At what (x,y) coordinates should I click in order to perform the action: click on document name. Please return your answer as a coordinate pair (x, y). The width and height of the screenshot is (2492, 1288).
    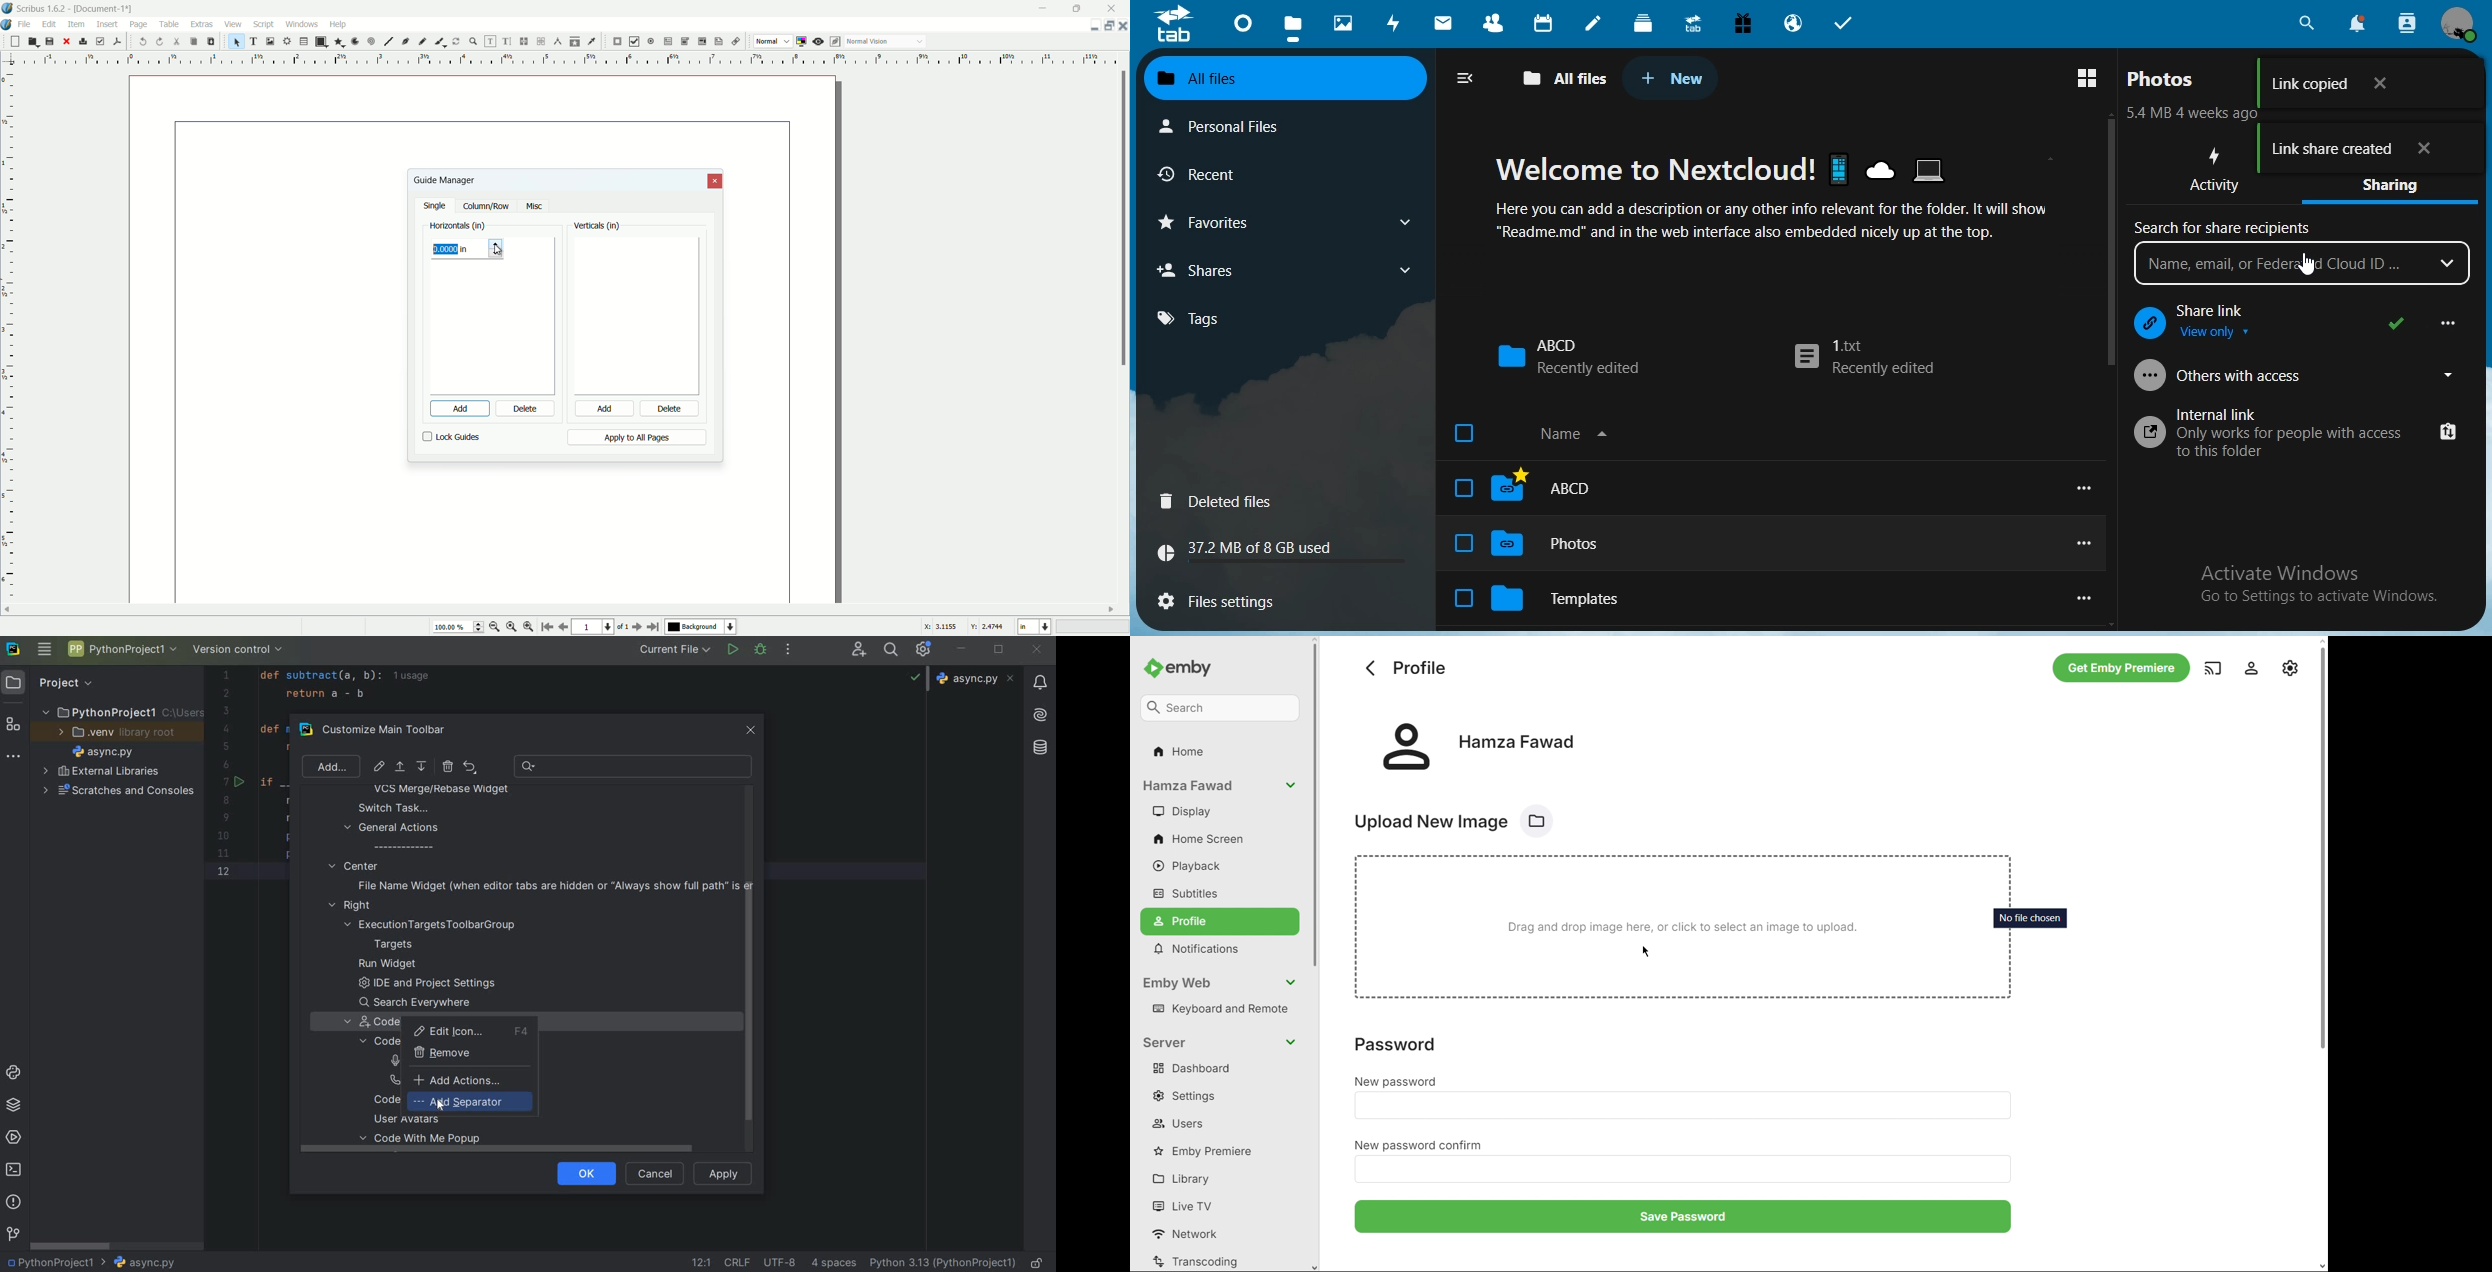
    Looking at the image, I should click on (105, 9).